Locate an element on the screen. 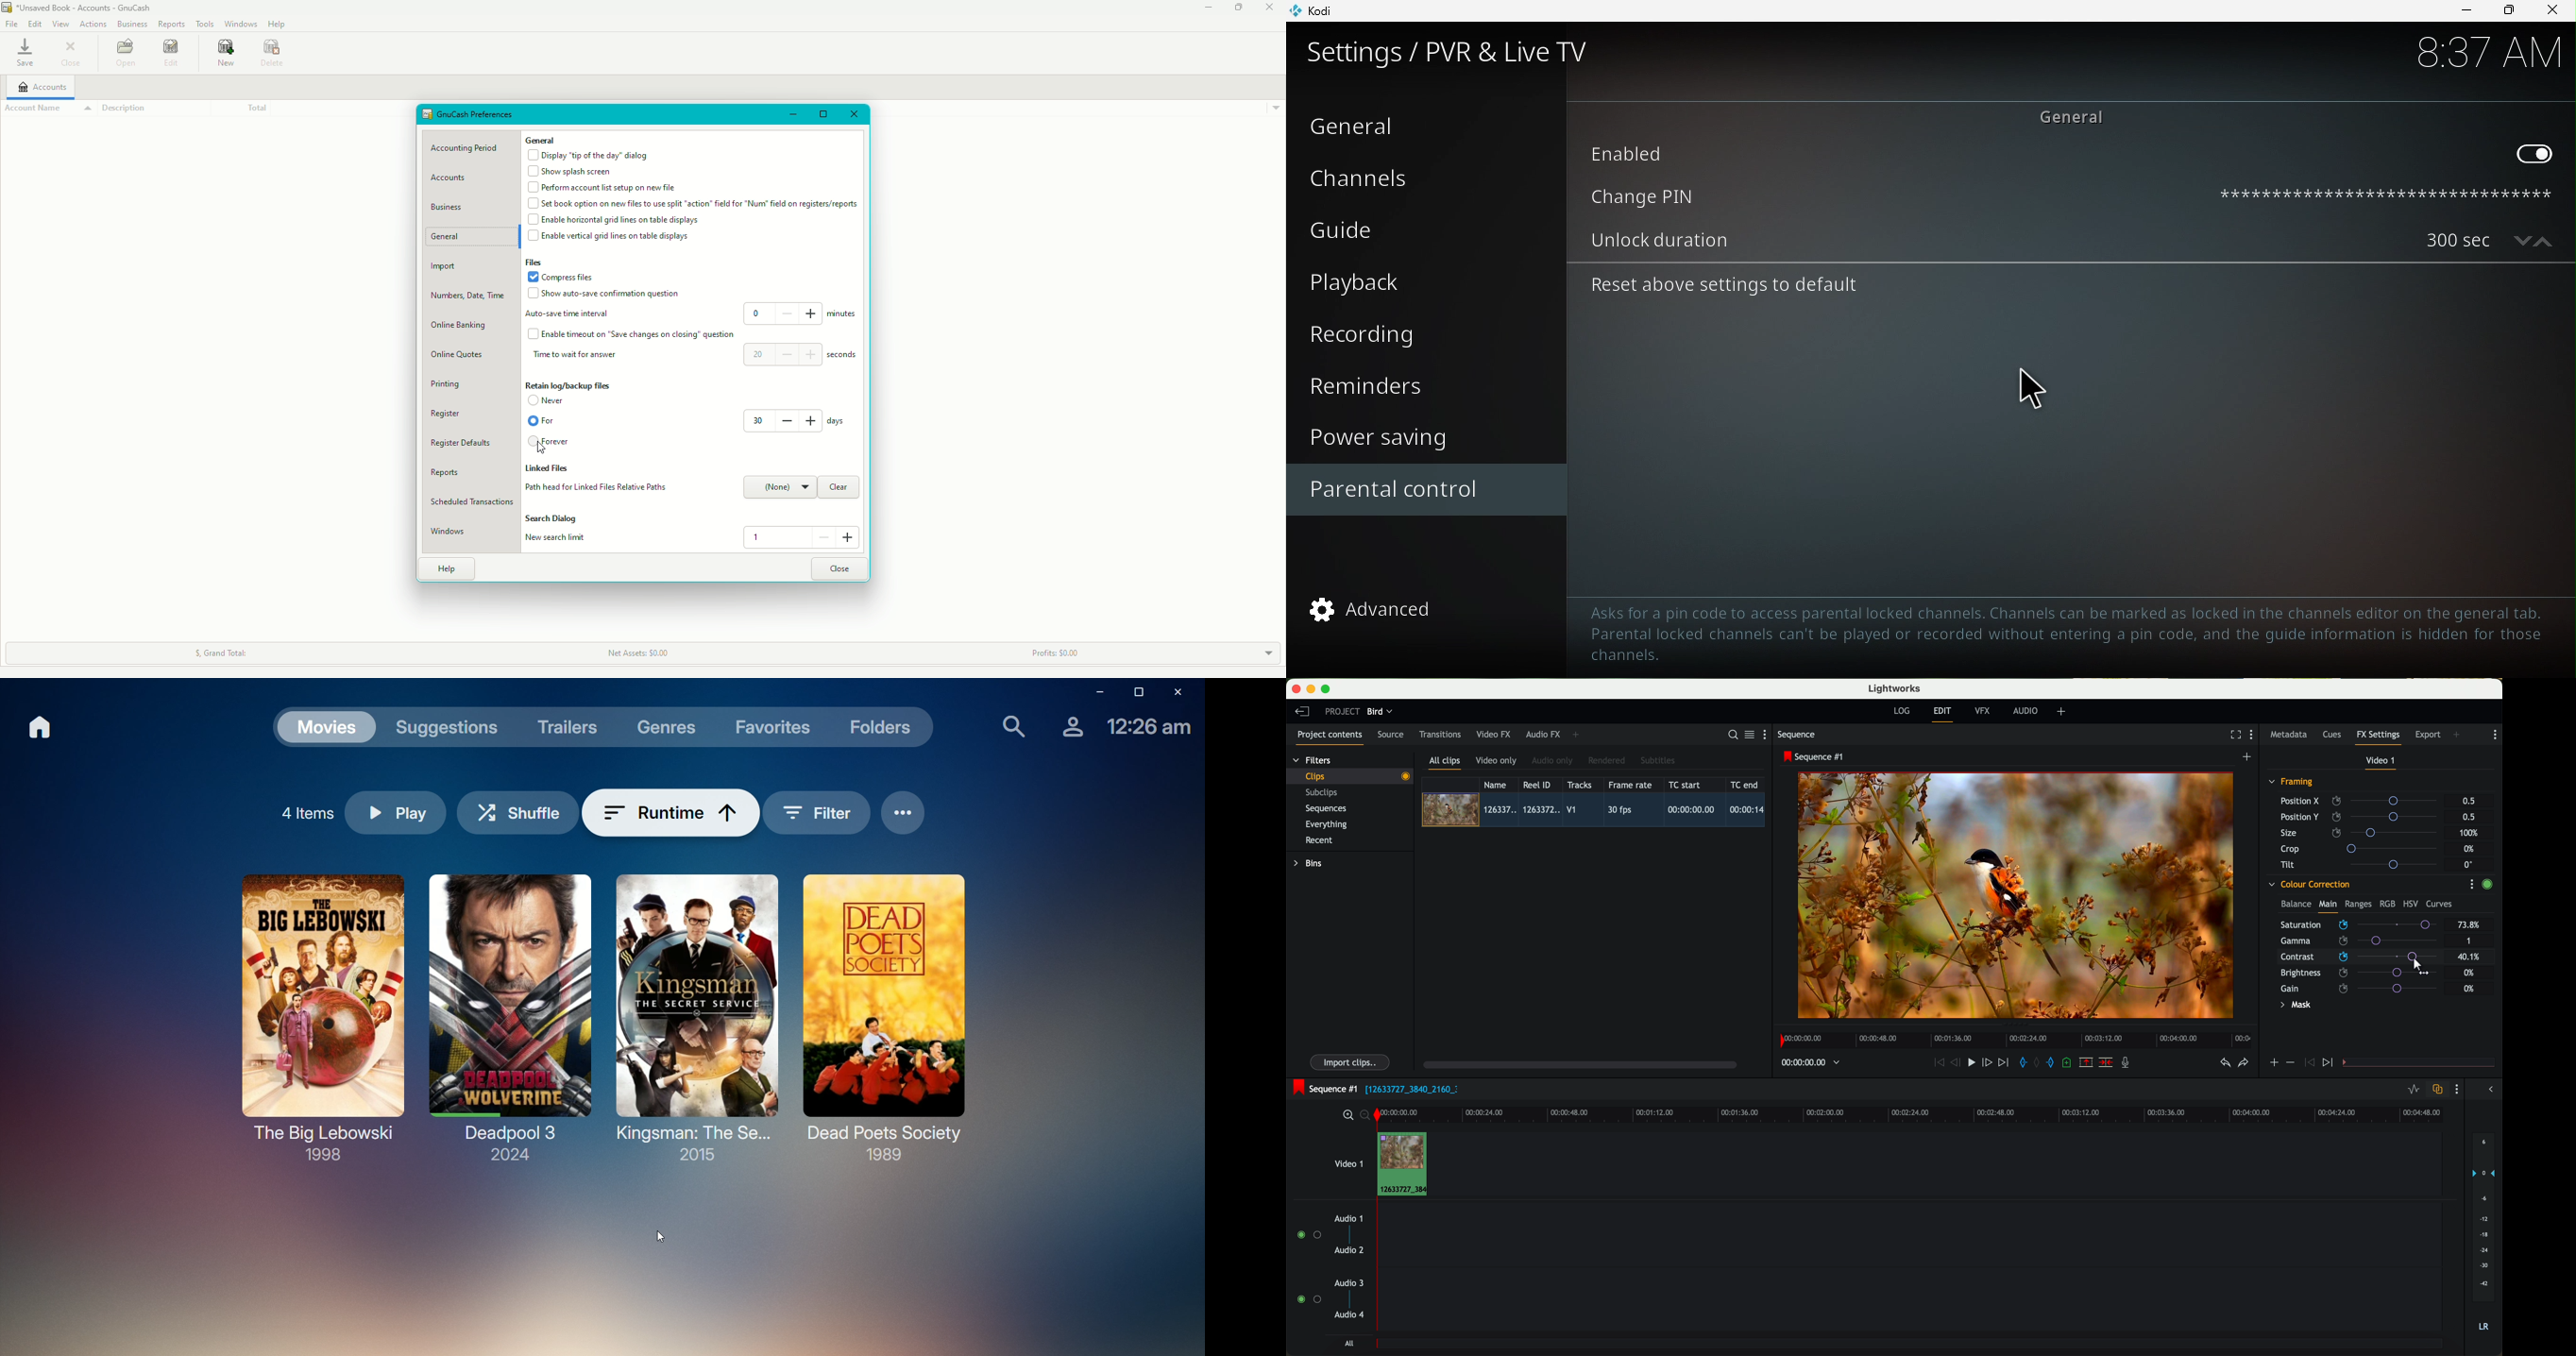 This screenshot has width=2576, height=1372. fullscreen is located at coordinates (2234, 734).